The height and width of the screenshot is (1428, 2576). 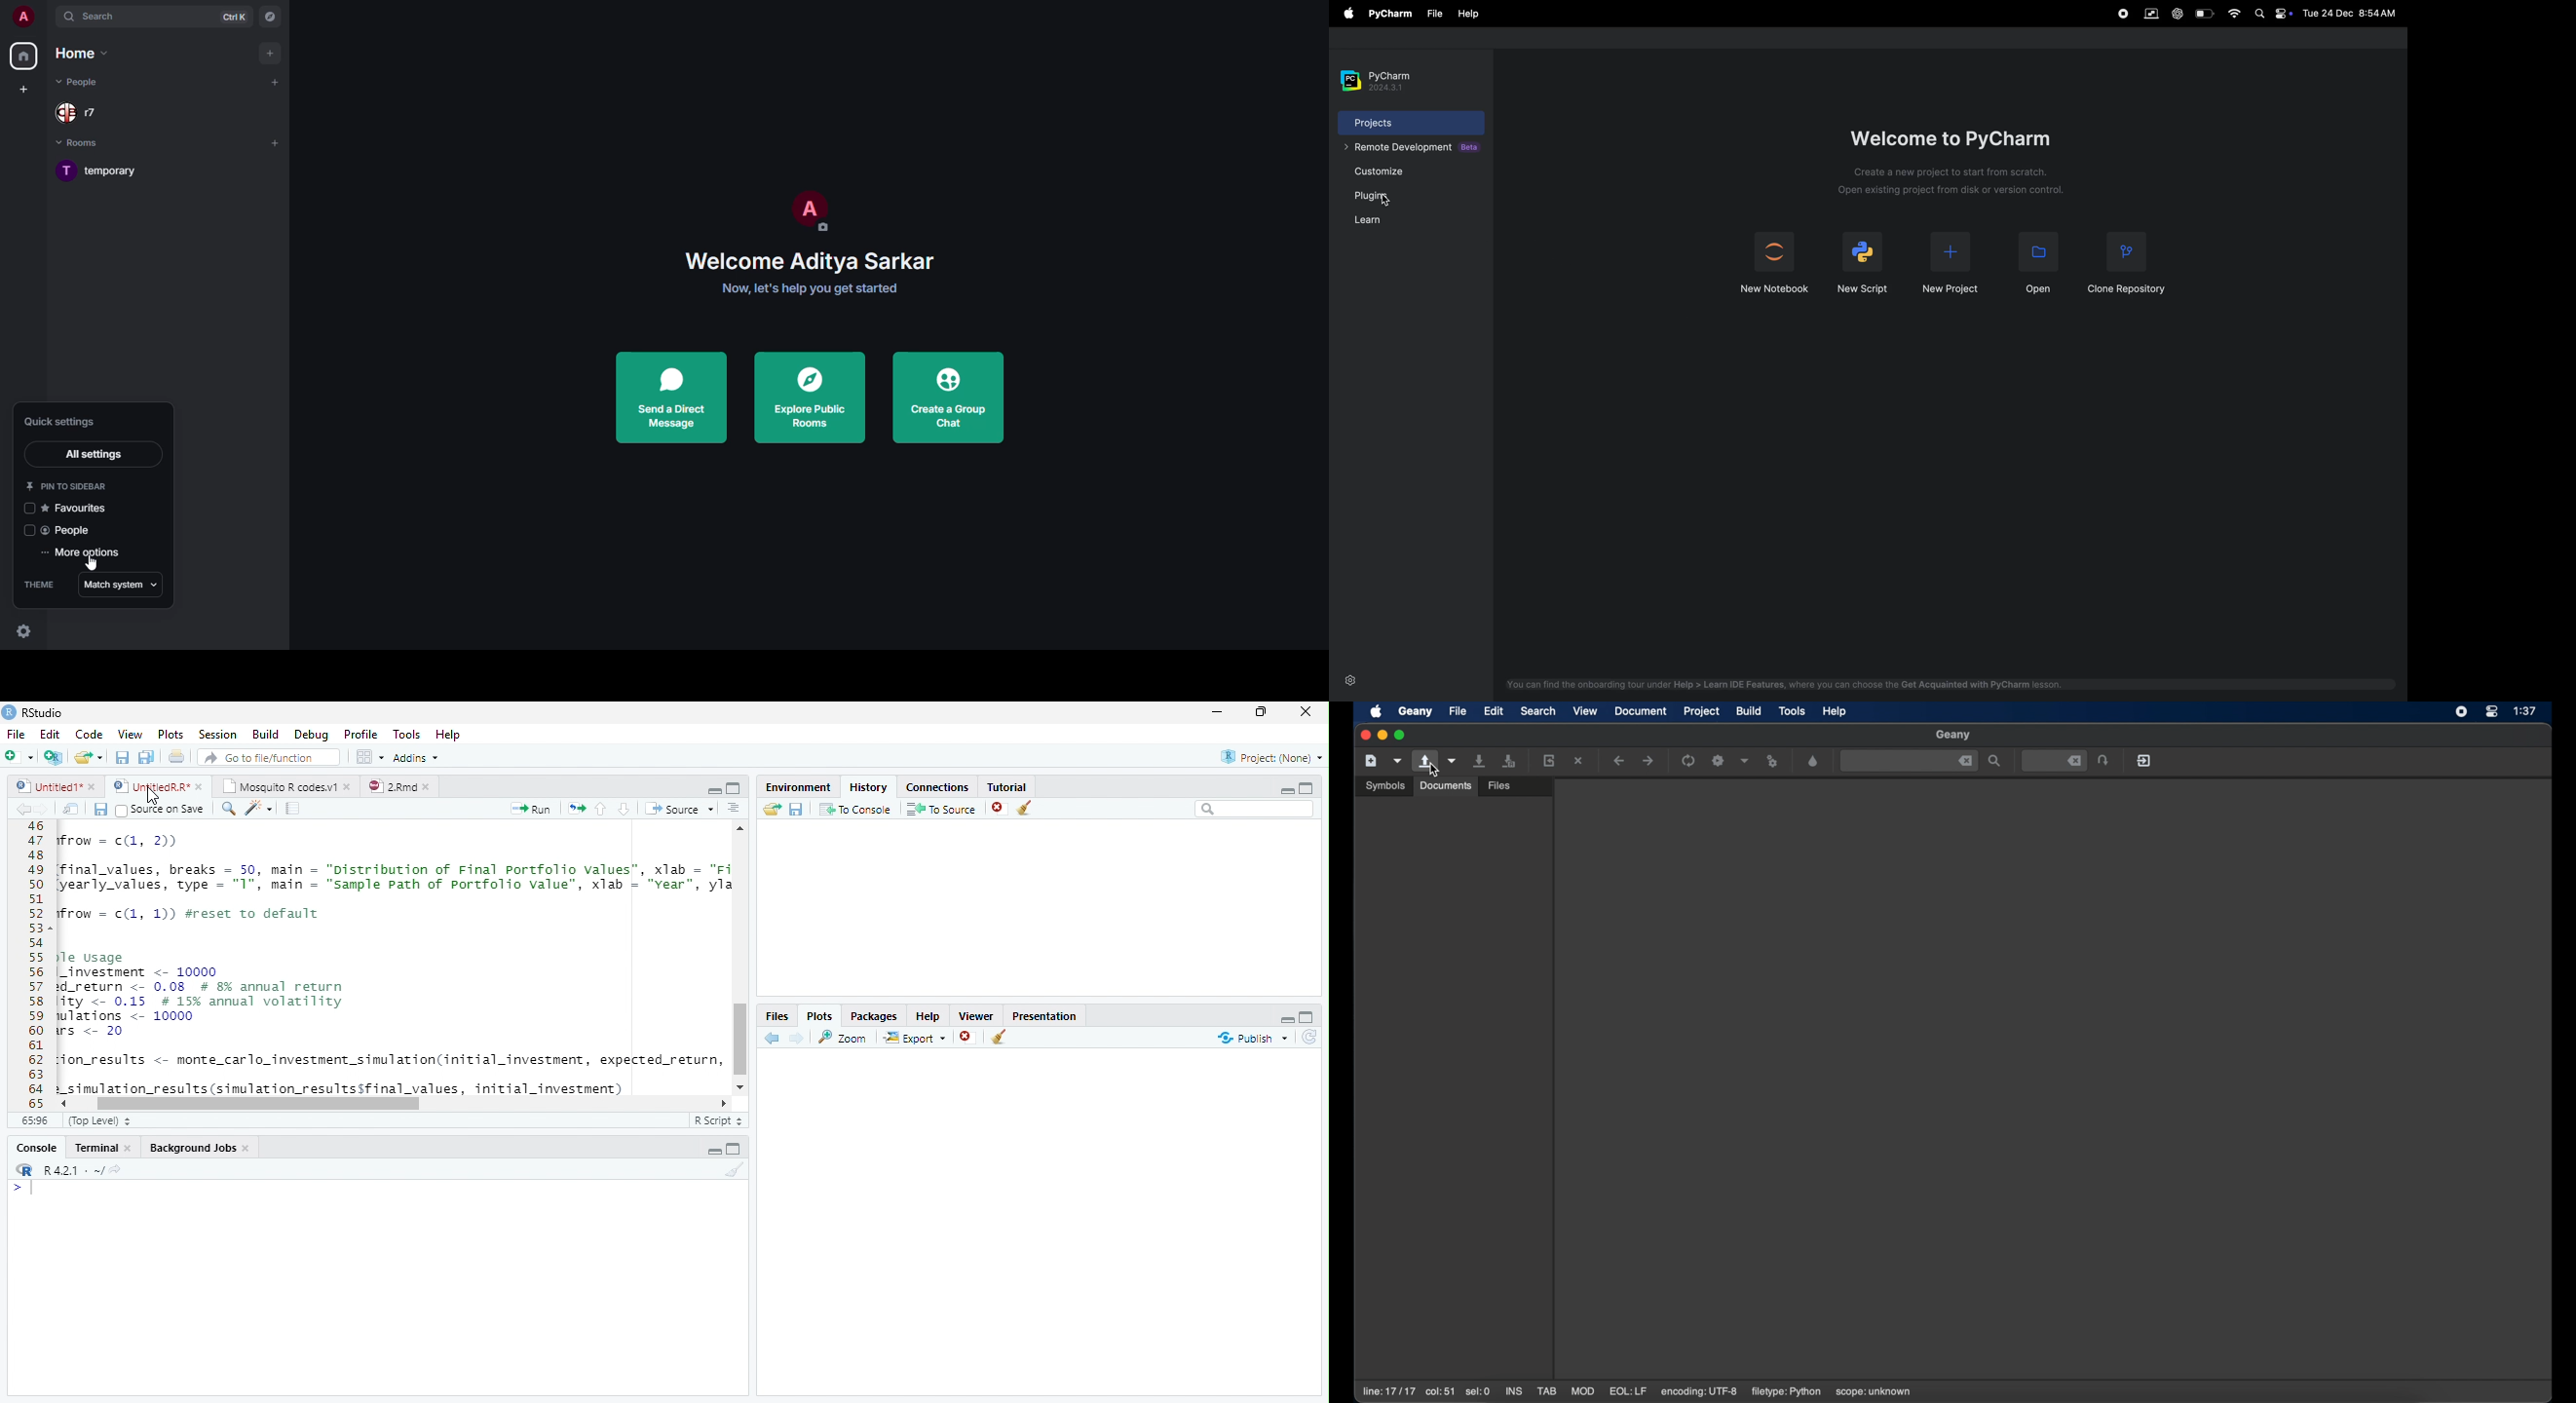 What do you see at coordinates (30, 509) in the screenshot?
I see `click to enable` at bounding box center [30, 509].